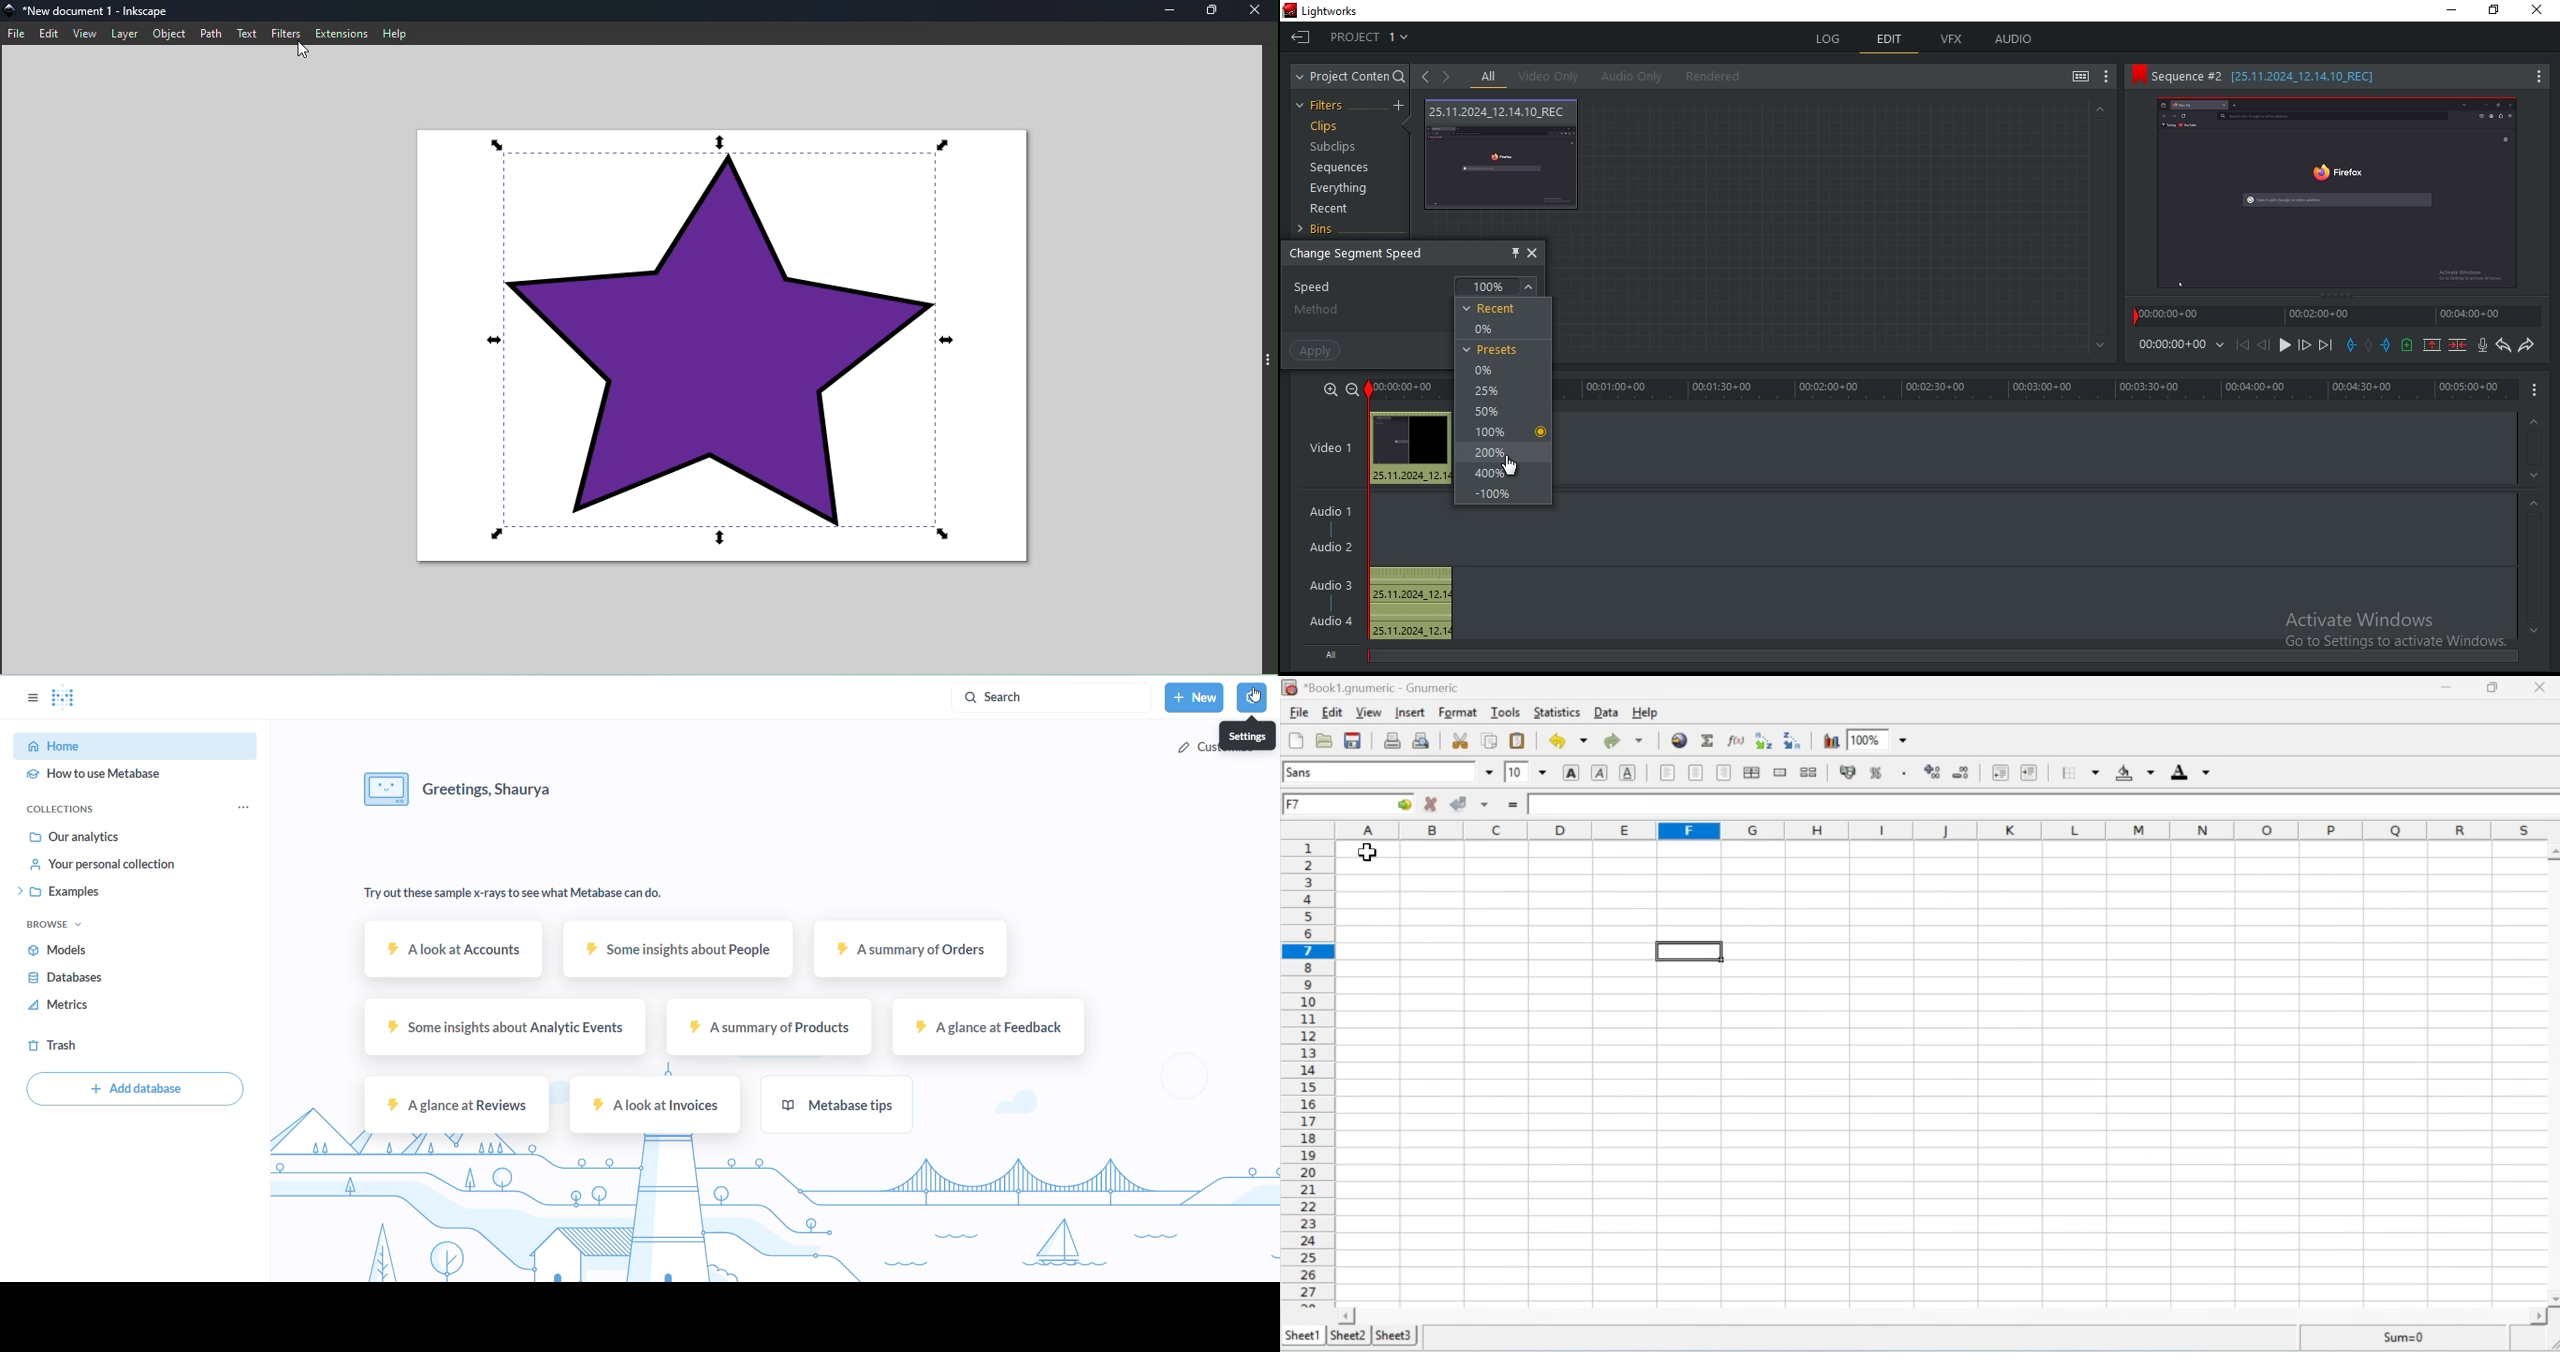  What do you see at coordinates (1554, 77) in the screenshot?
I see `video only` at bounding box center [1554, 77].